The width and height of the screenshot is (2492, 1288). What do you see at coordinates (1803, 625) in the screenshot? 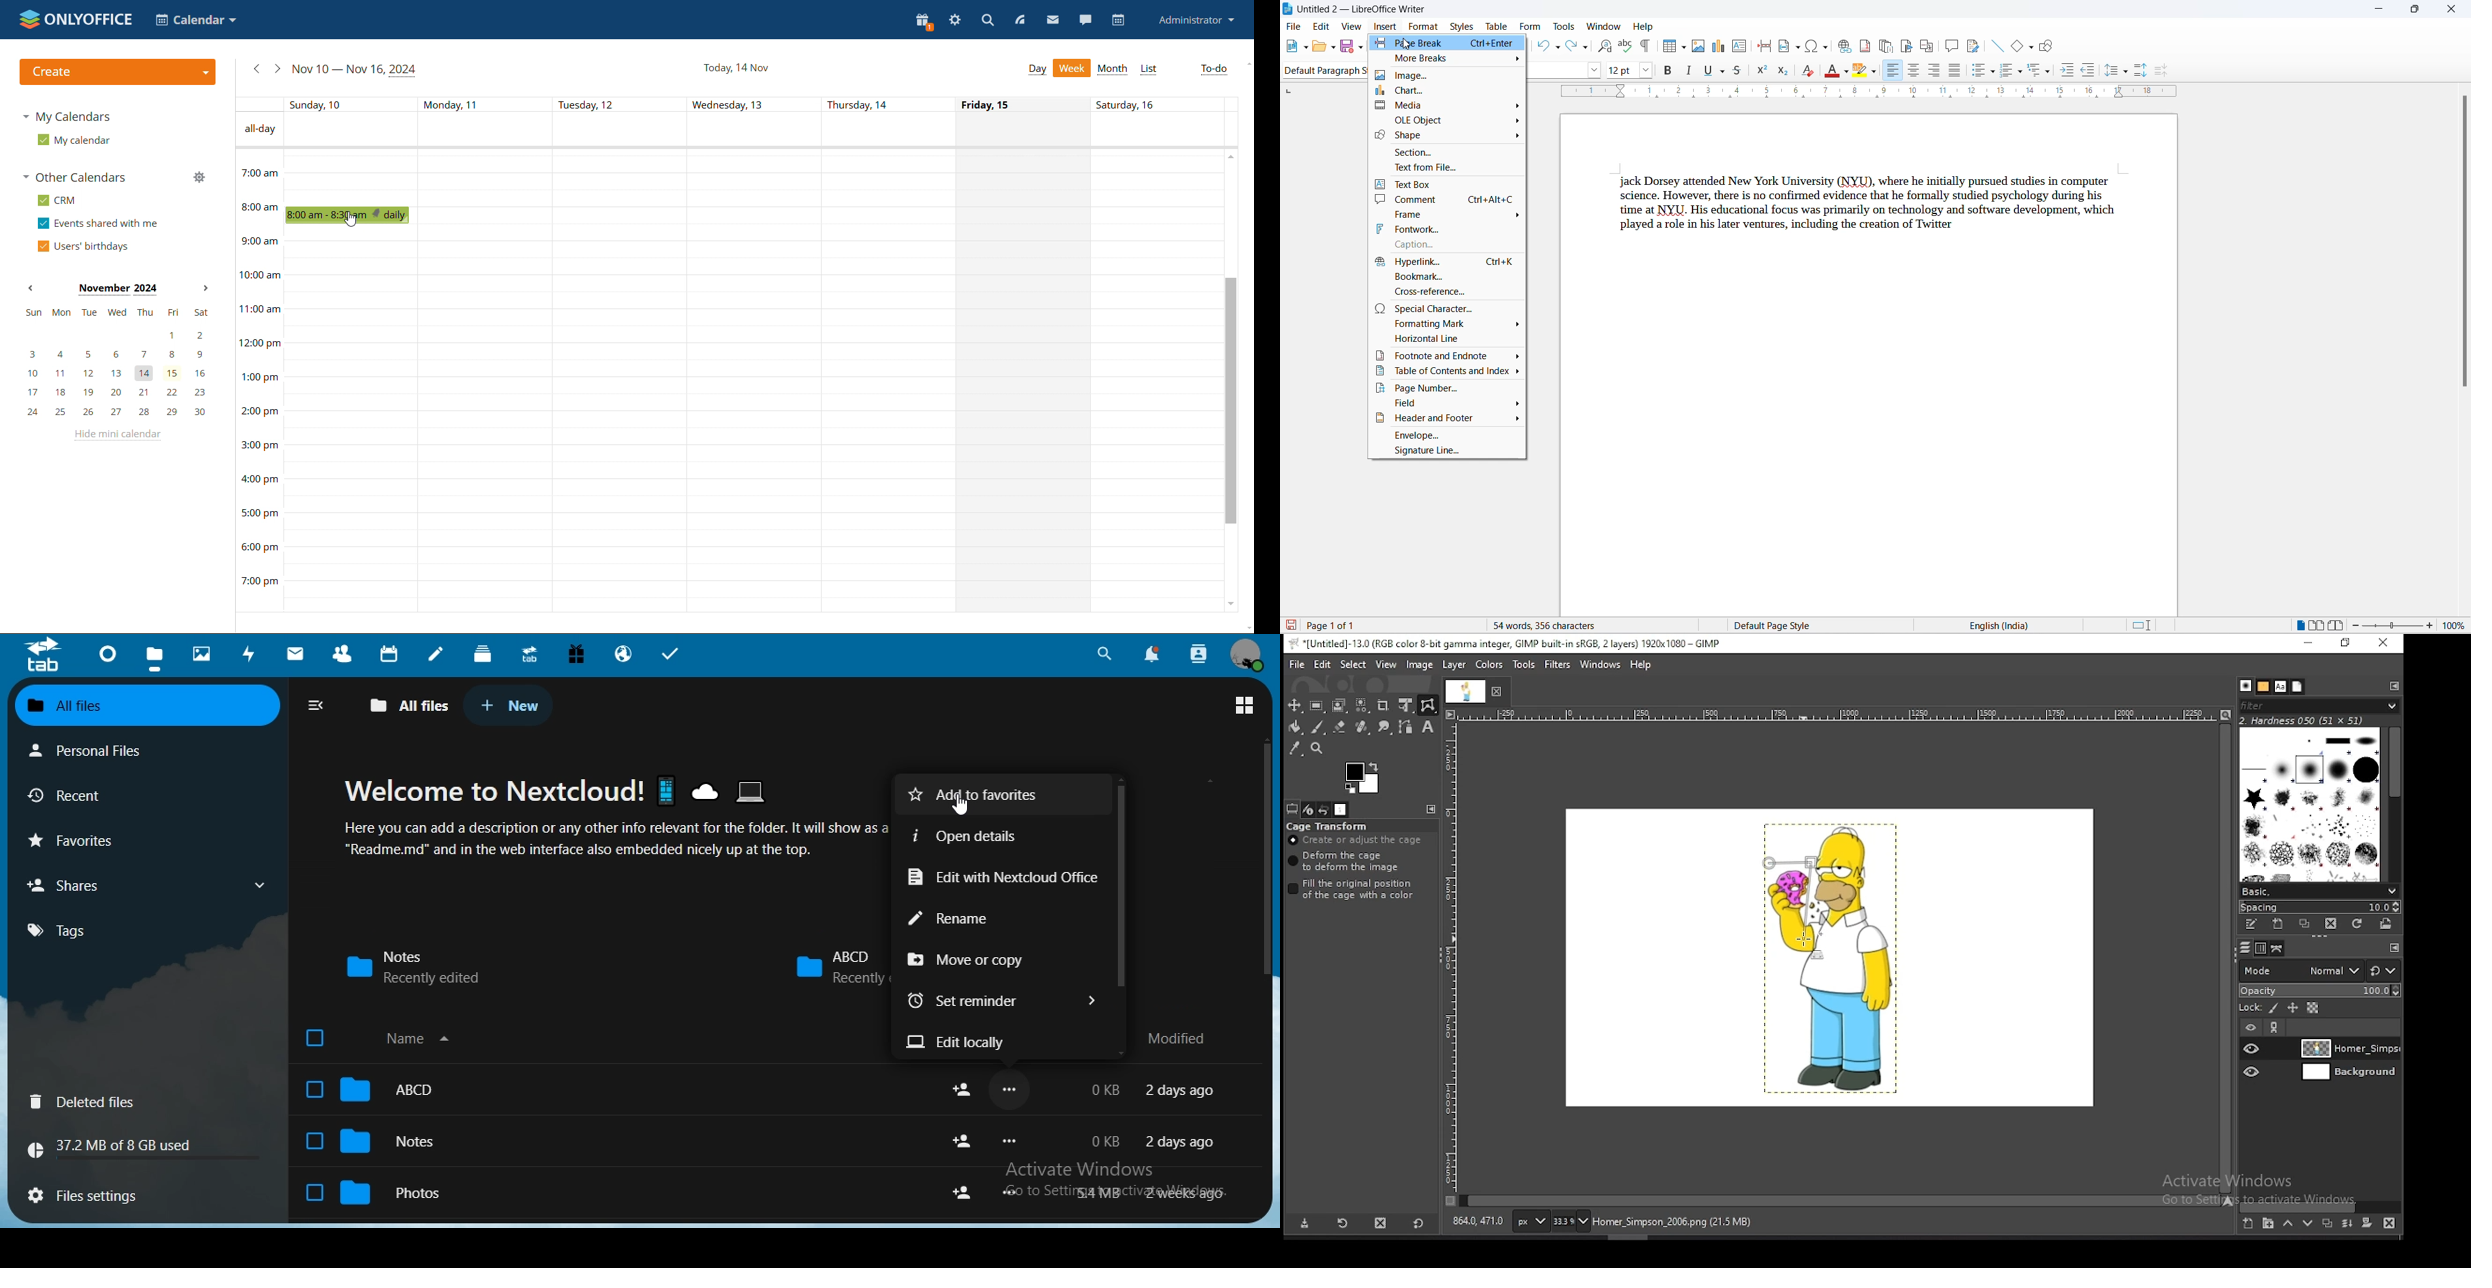
I see `Default Page Style` at bounding box center [1803, 625].